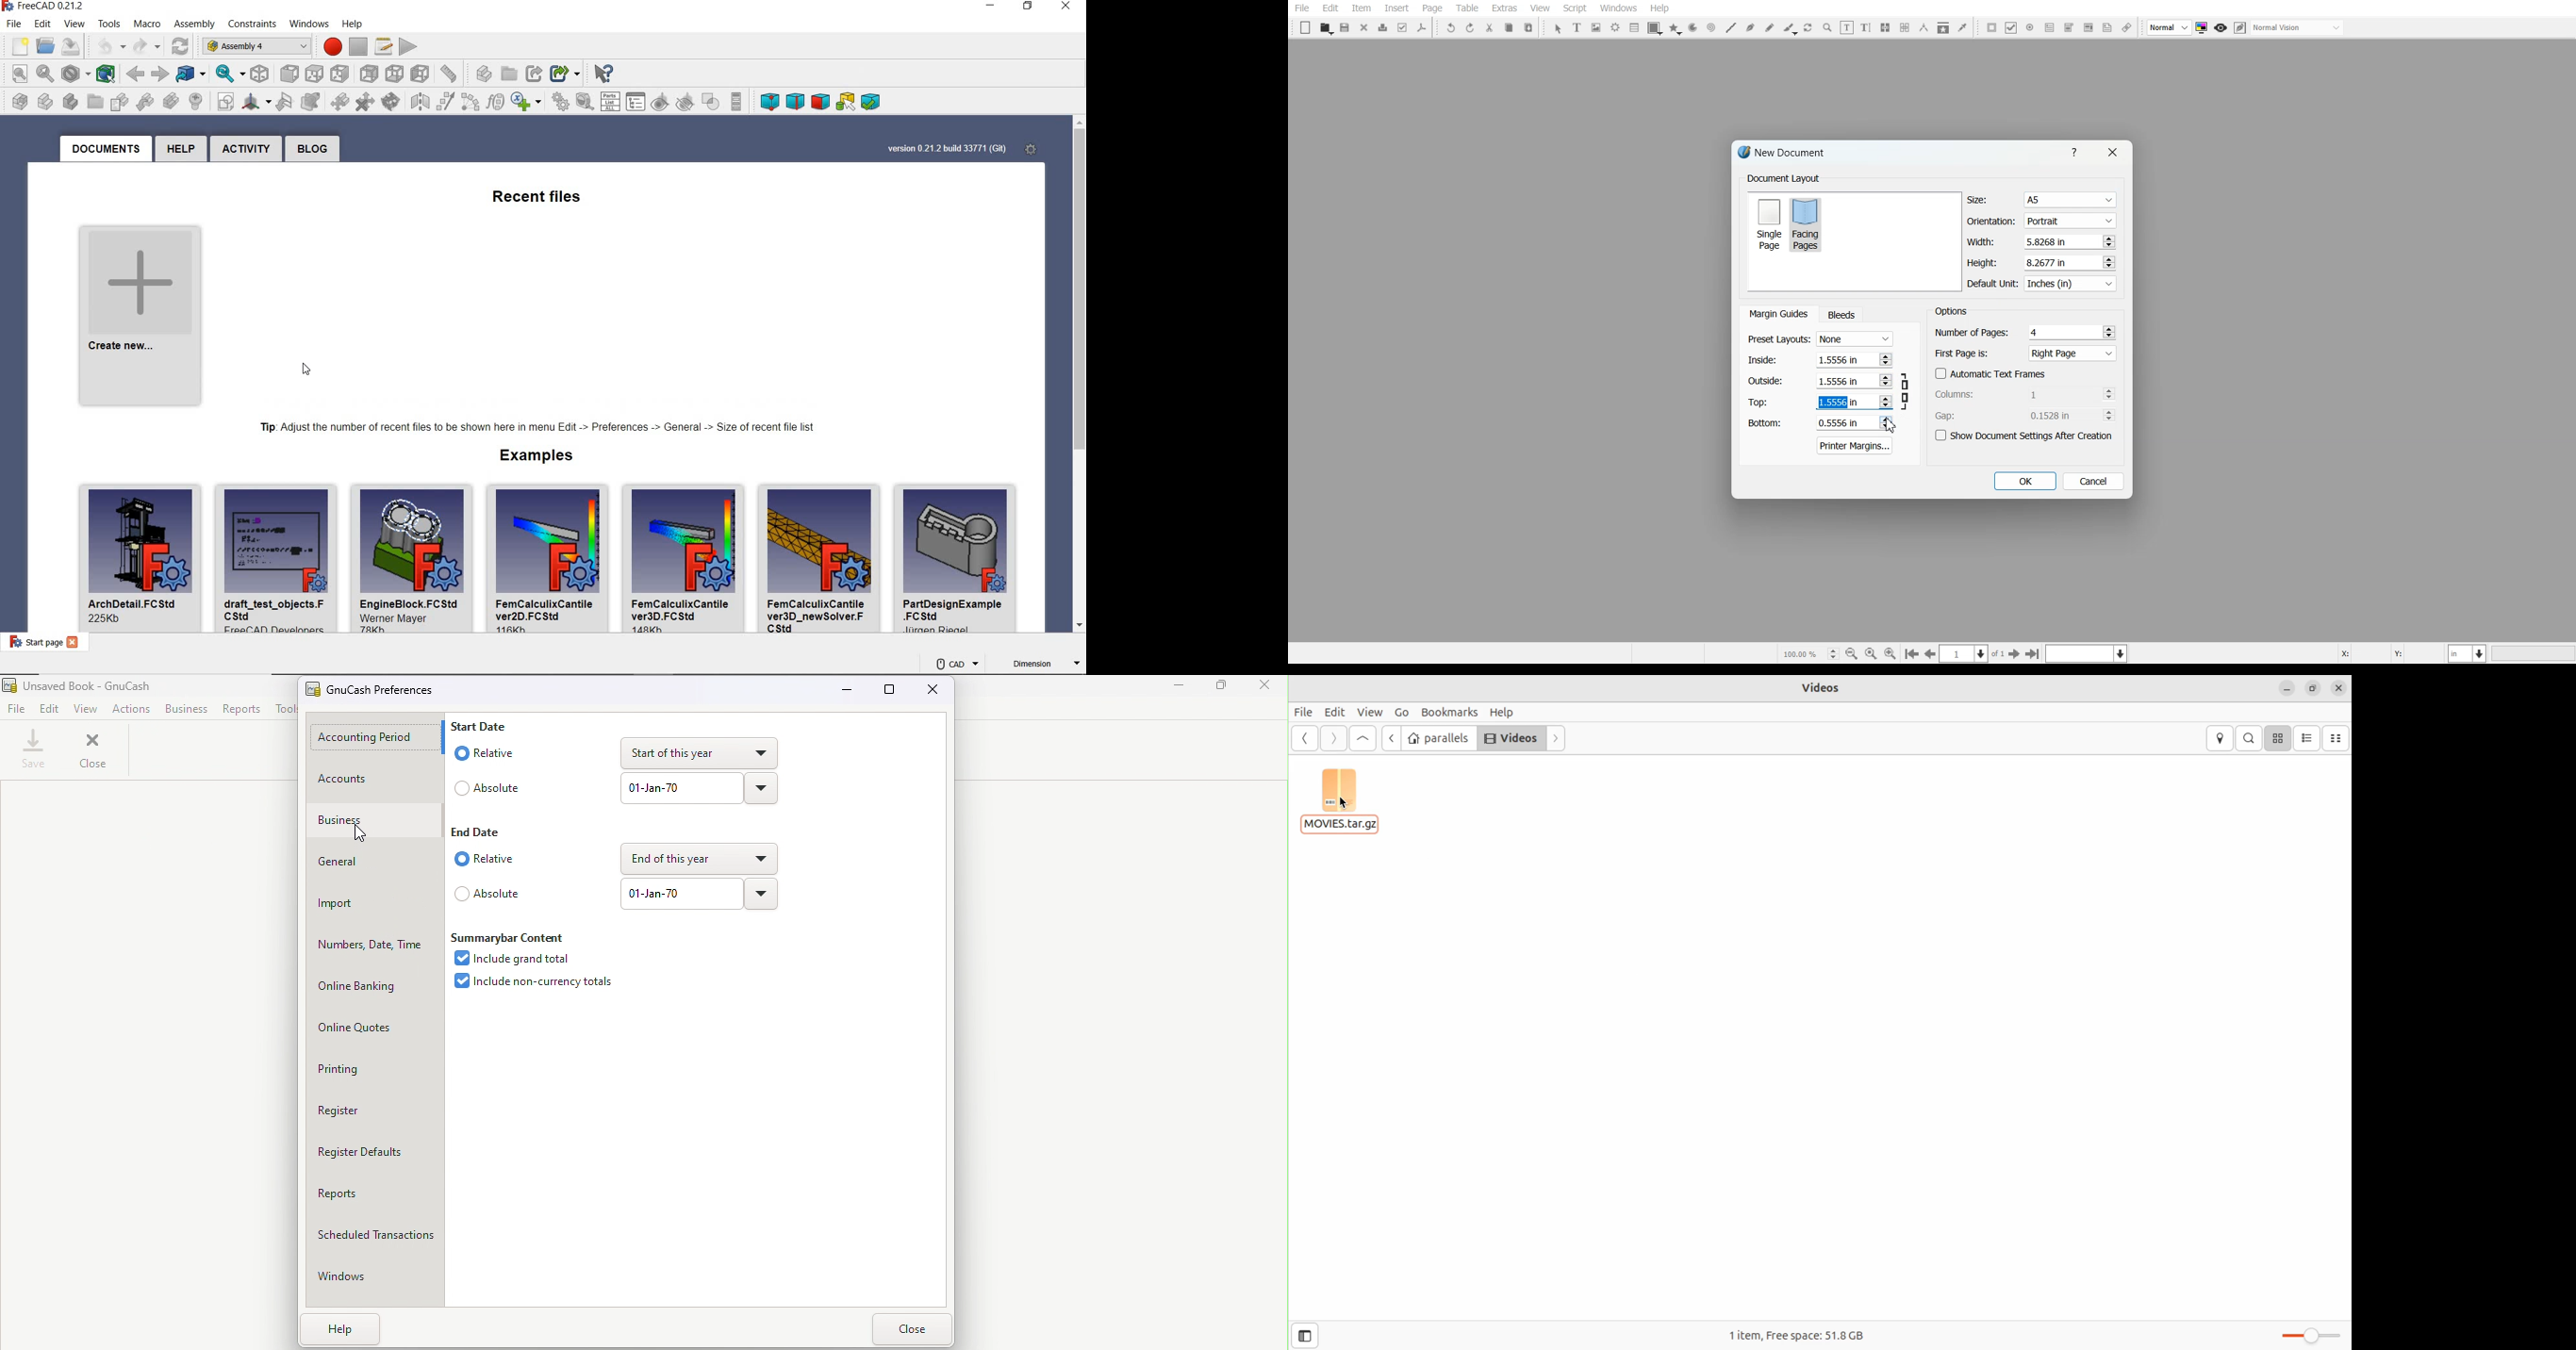  Describe the element at coordinates (511, 74) in the screenshot. I see `create group` at that location.